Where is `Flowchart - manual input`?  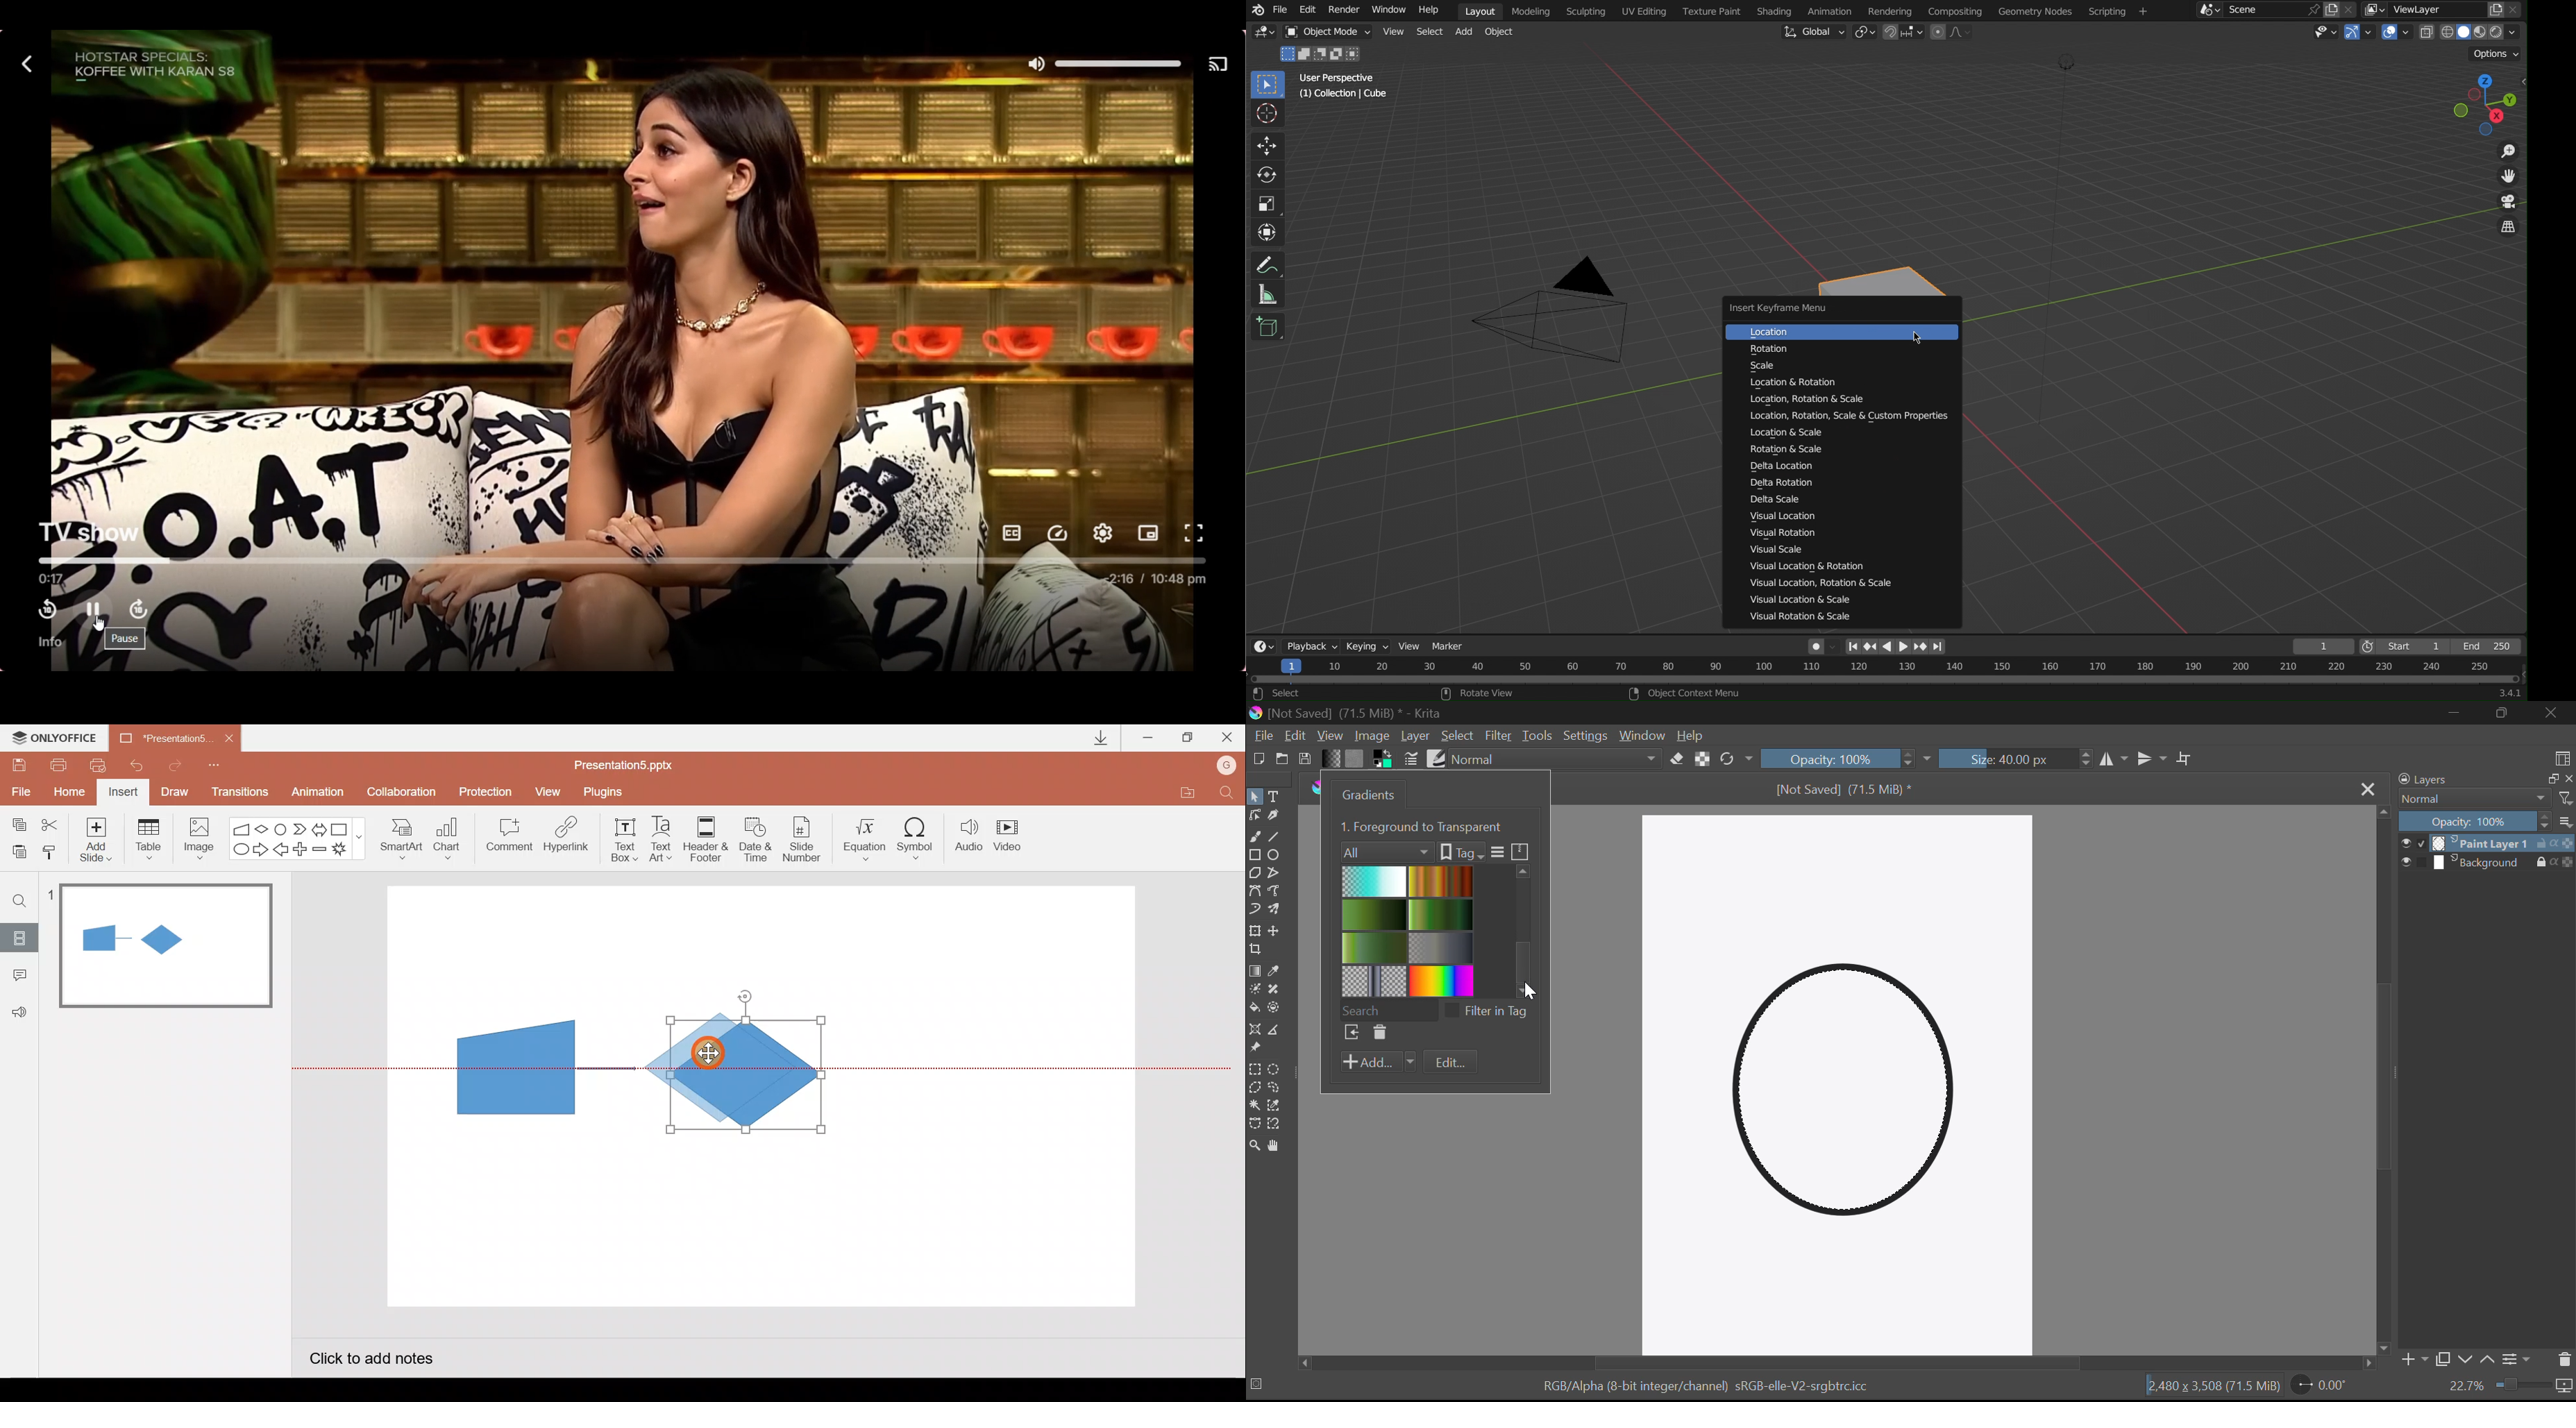
Flowchart - manual input is located at coordinates (243, 828).